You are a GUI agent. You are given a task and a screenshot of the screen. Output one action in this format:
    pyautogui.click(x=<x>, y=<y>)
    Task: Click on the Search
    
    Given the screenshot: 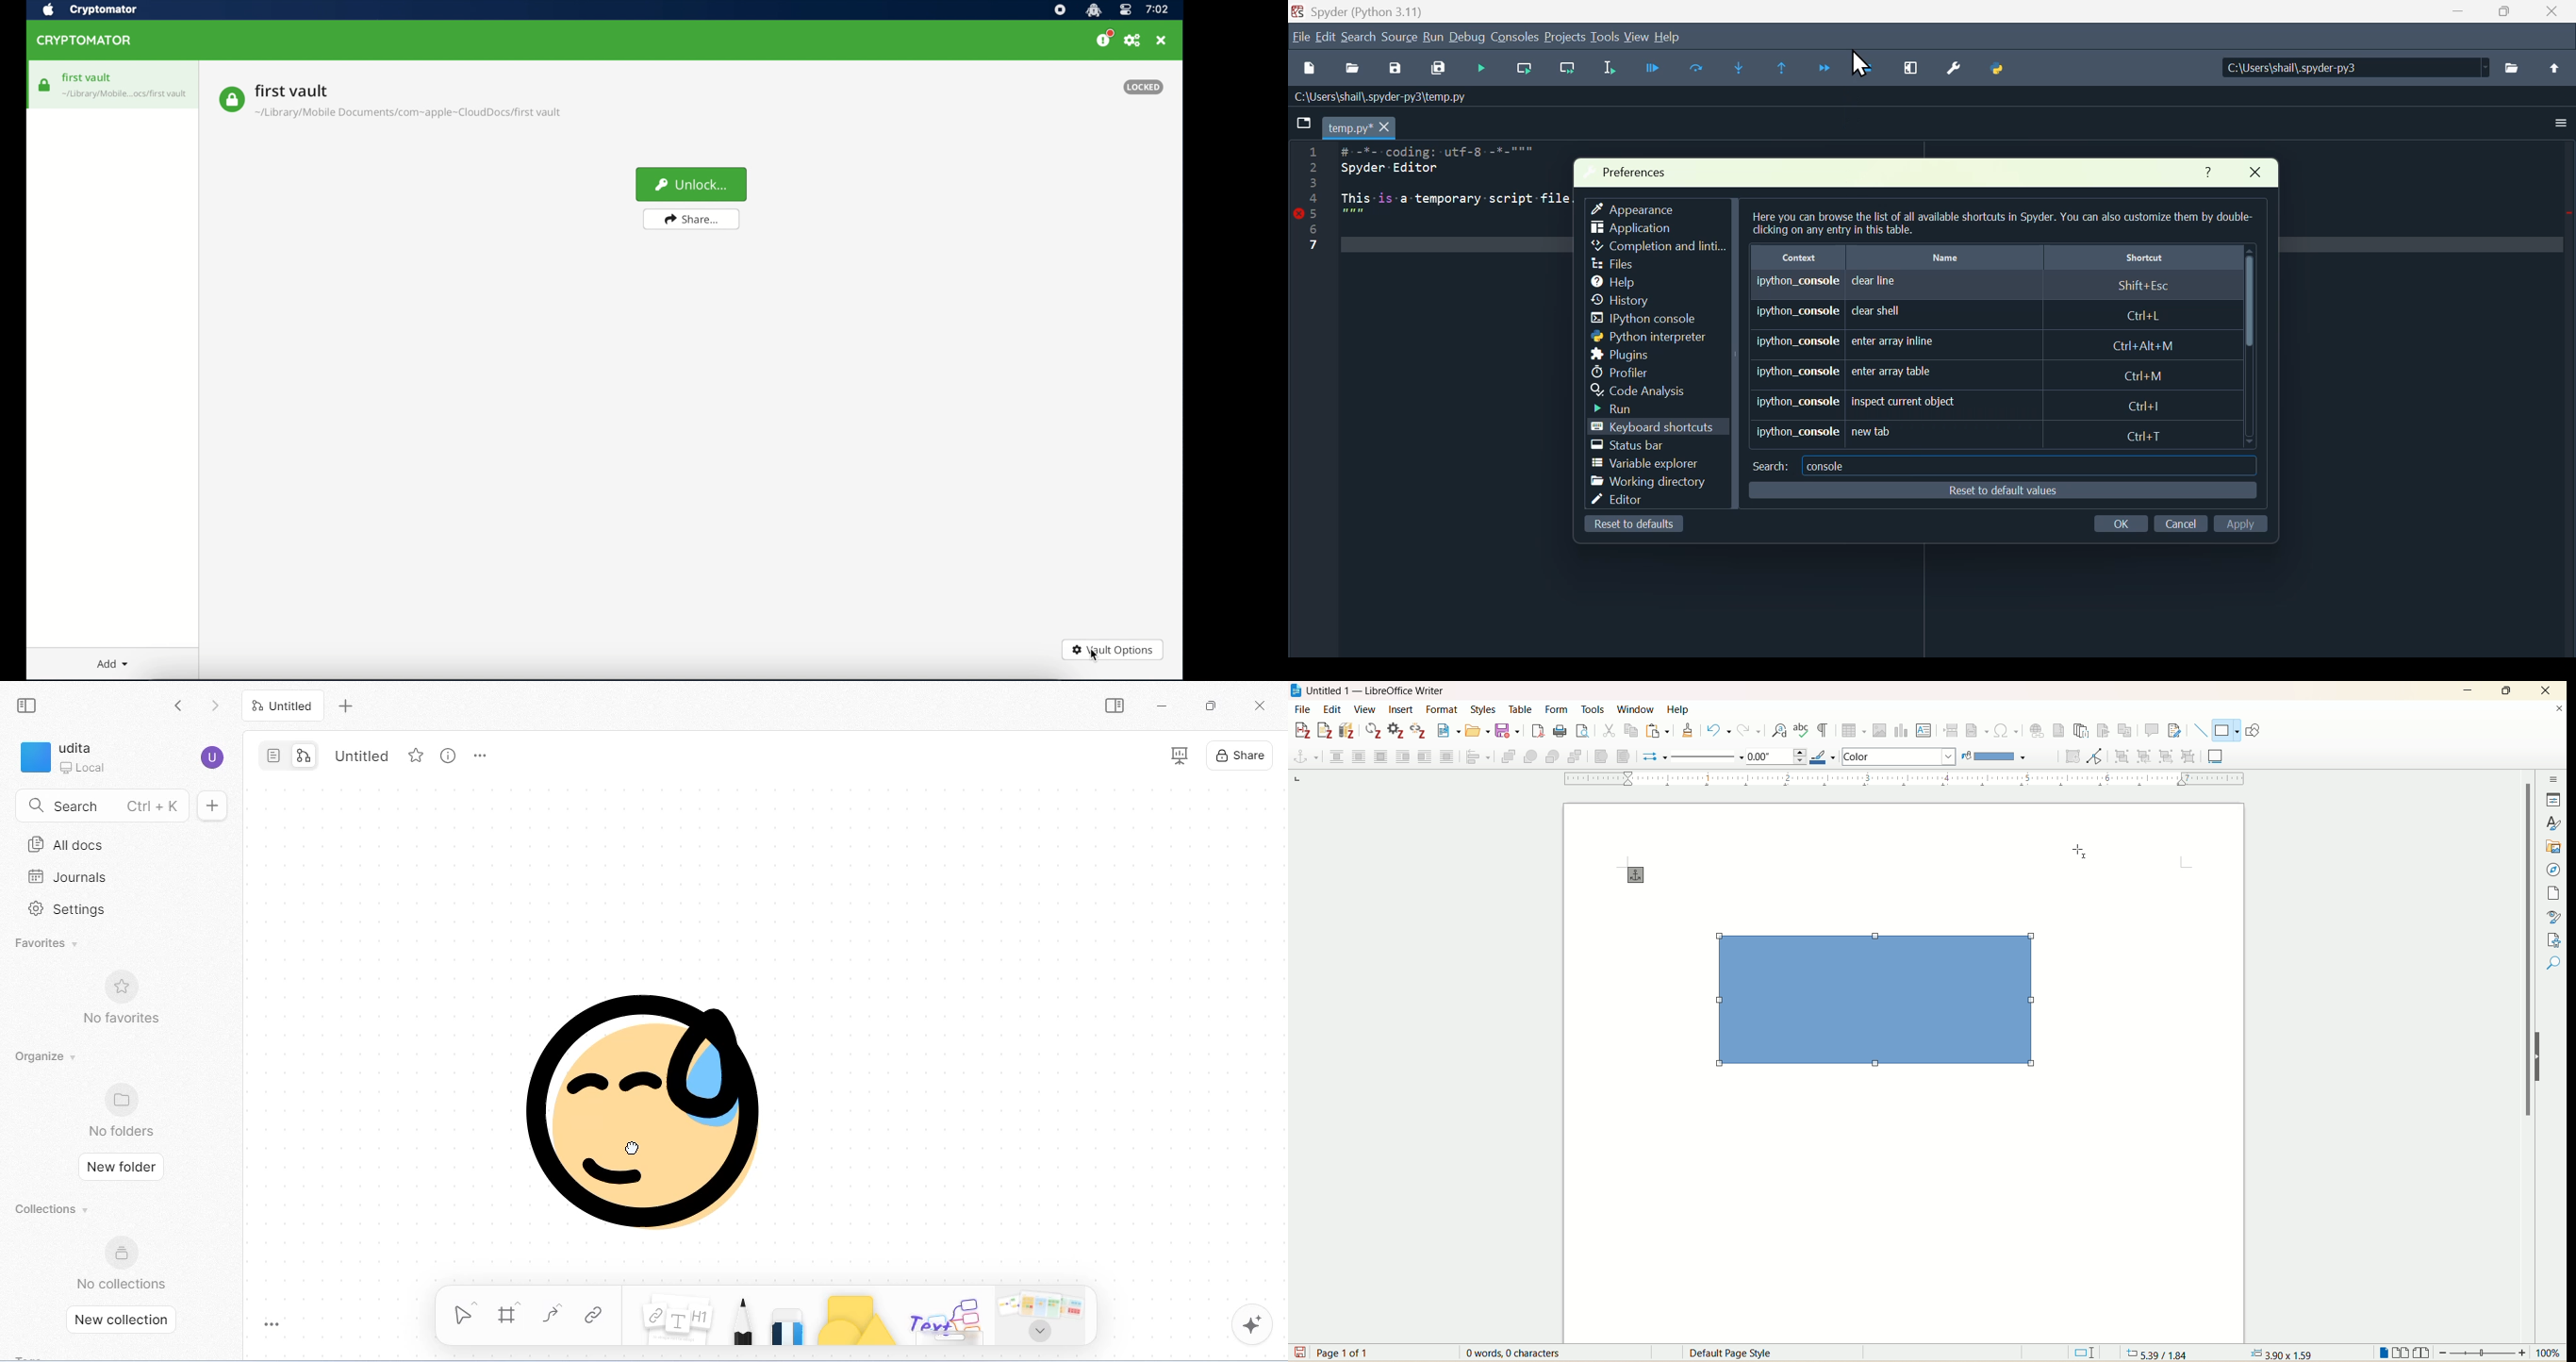 What is the action you would take?
    pyautogui.click(x=1361, y=40)
    